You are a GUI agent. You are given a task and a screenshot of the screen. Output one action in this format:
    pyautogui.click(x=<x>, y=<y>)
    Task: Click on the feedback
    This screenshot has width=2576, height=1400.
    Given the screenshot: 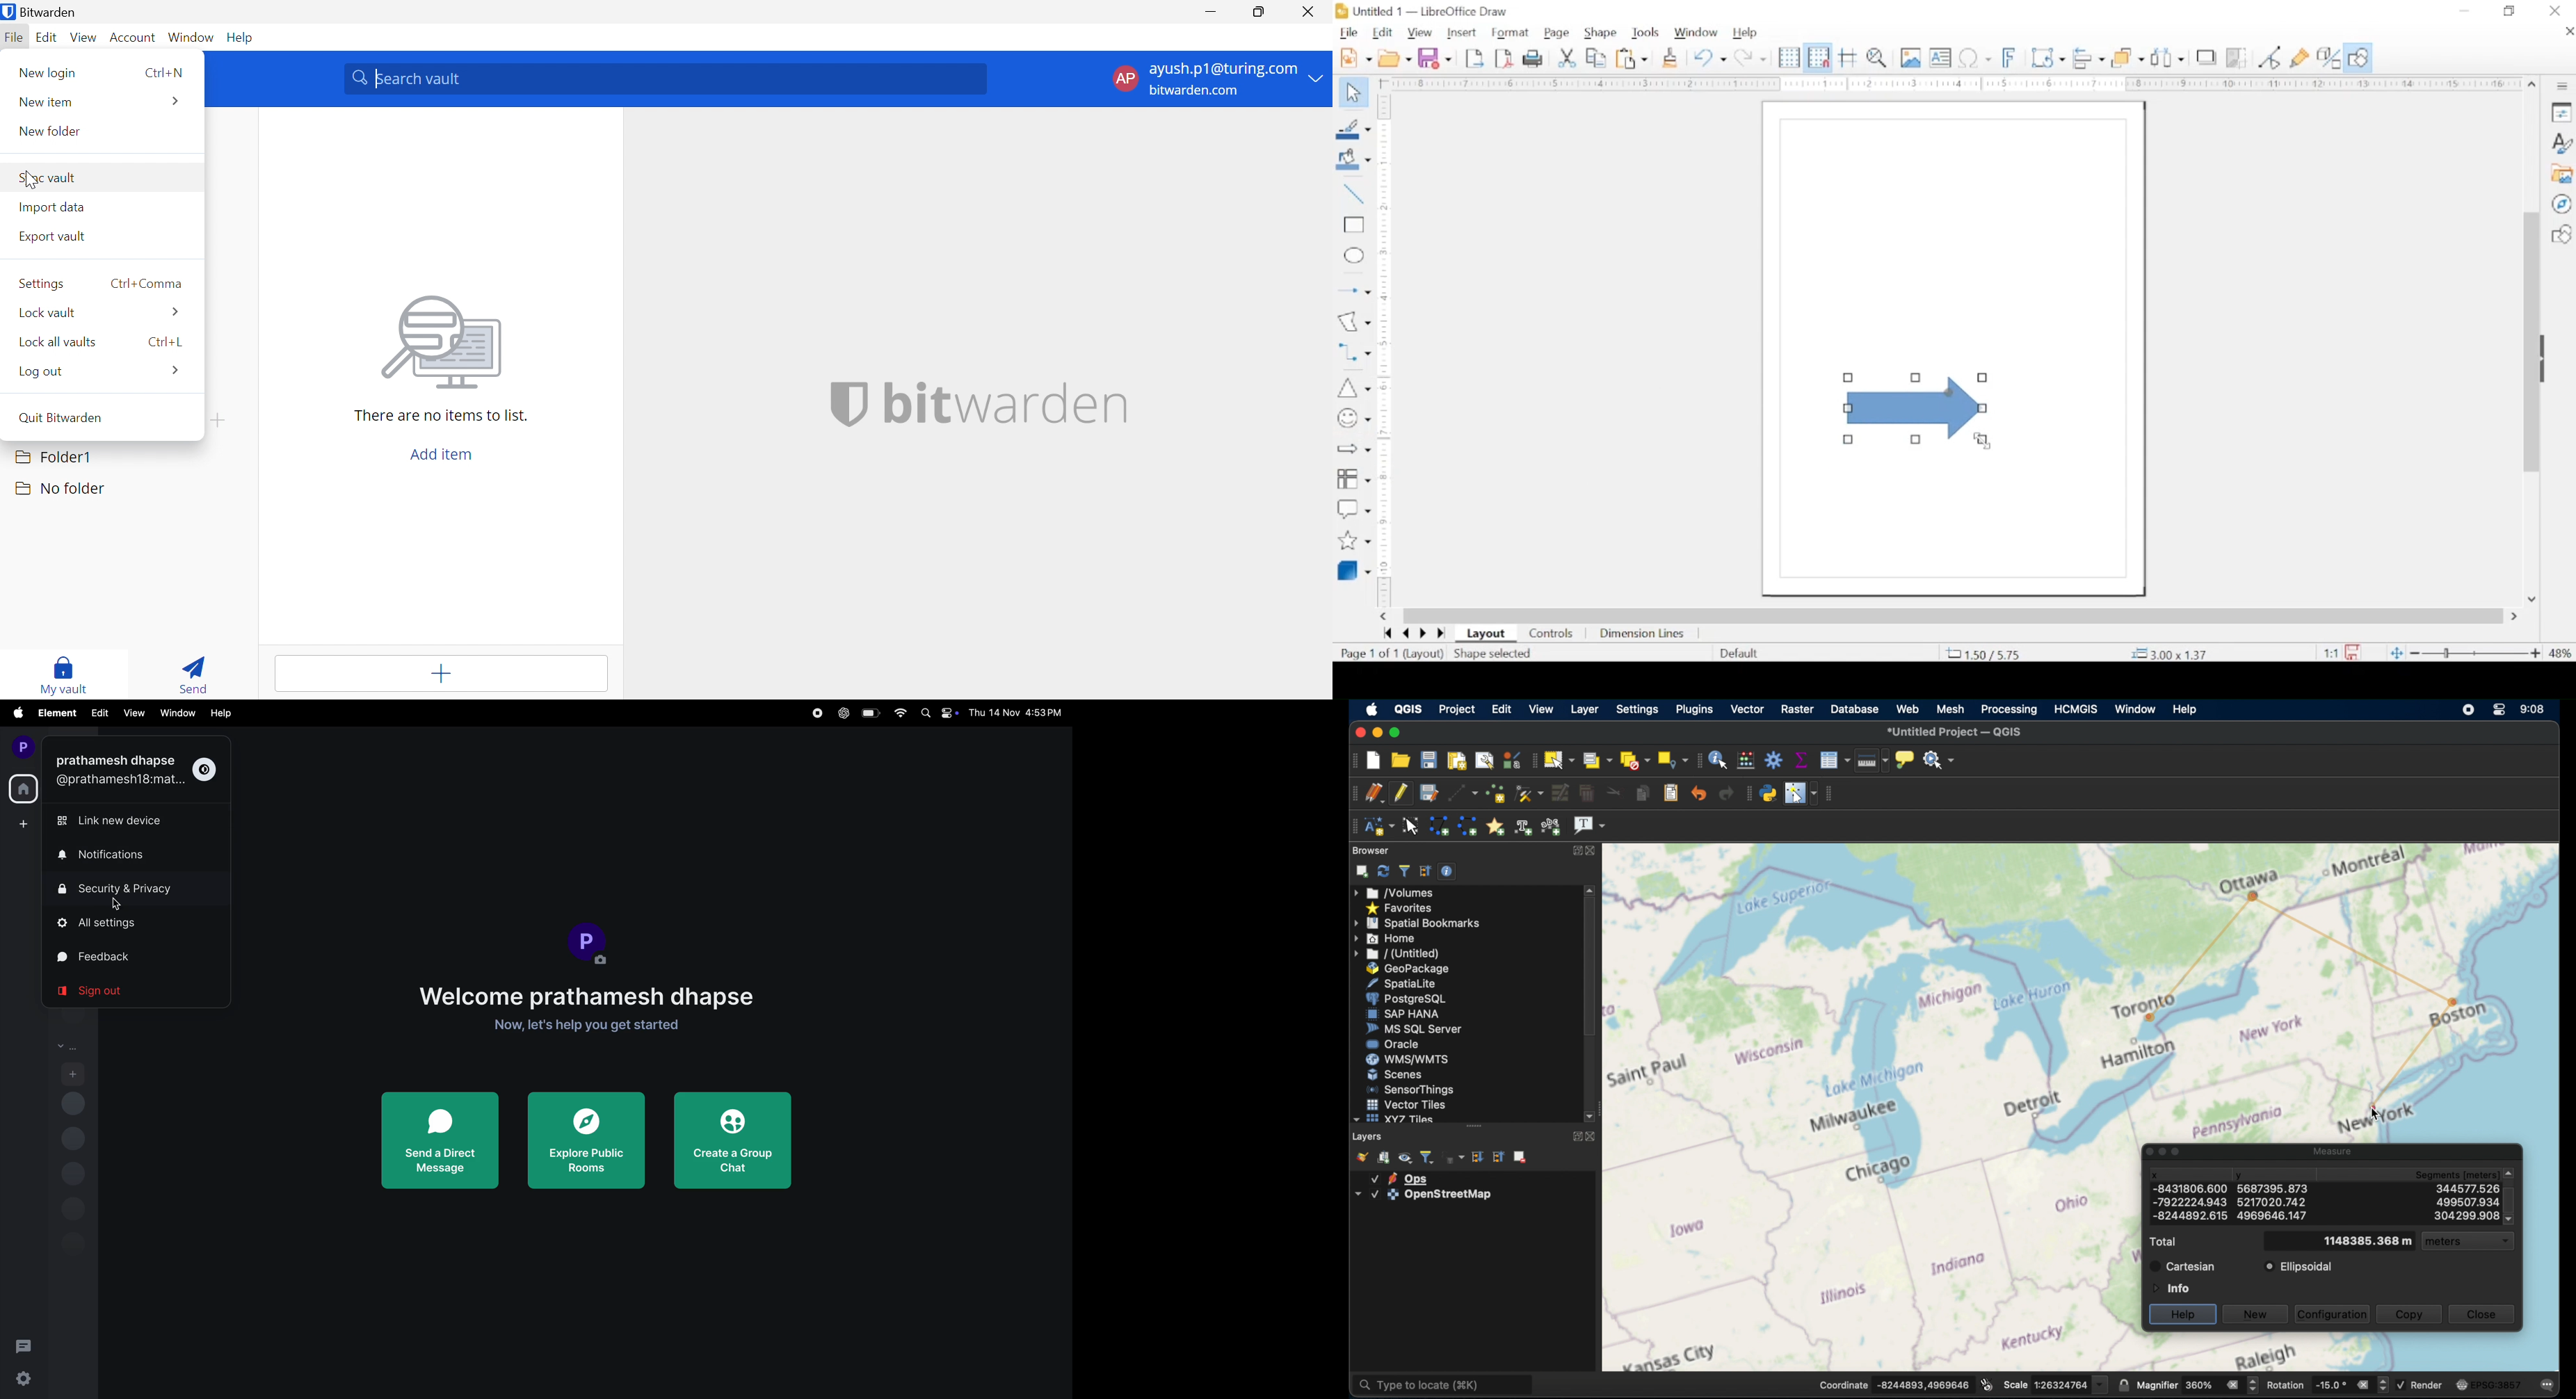 What is the action you would take?
    pyautogui.click(x=122, y=956)
    